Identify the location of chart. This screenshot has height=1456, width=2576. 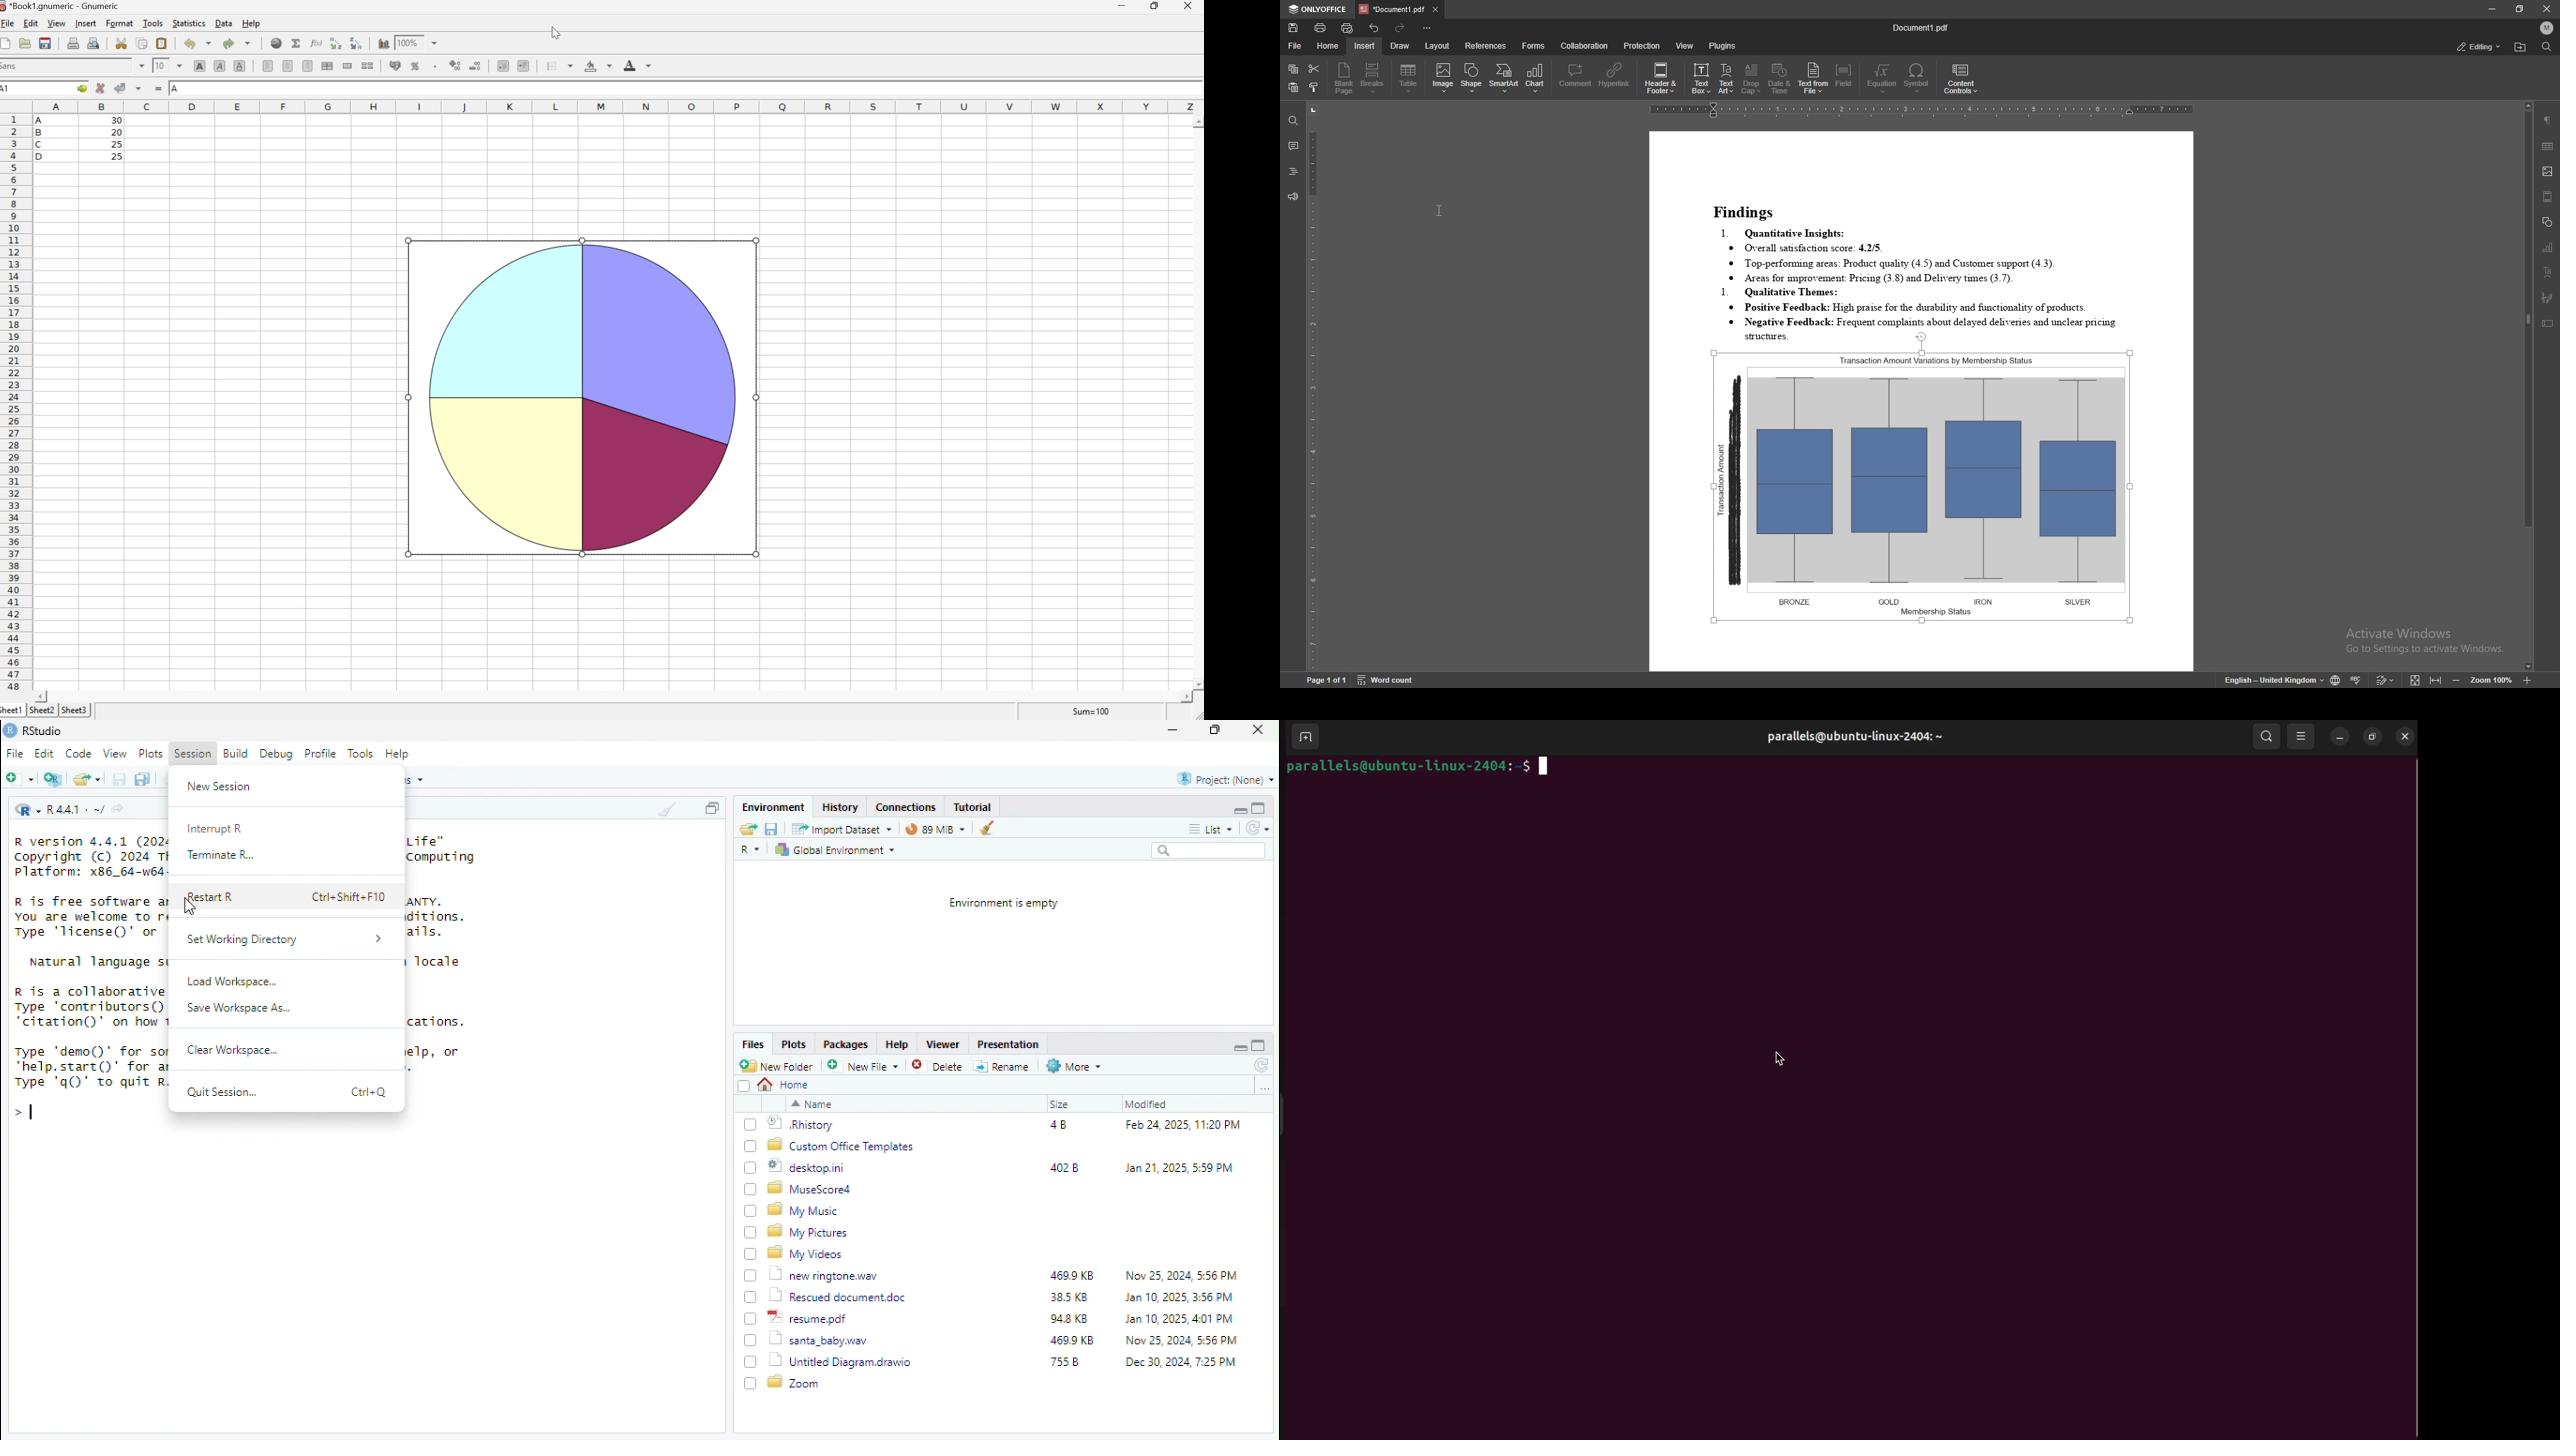
(1536, 77).